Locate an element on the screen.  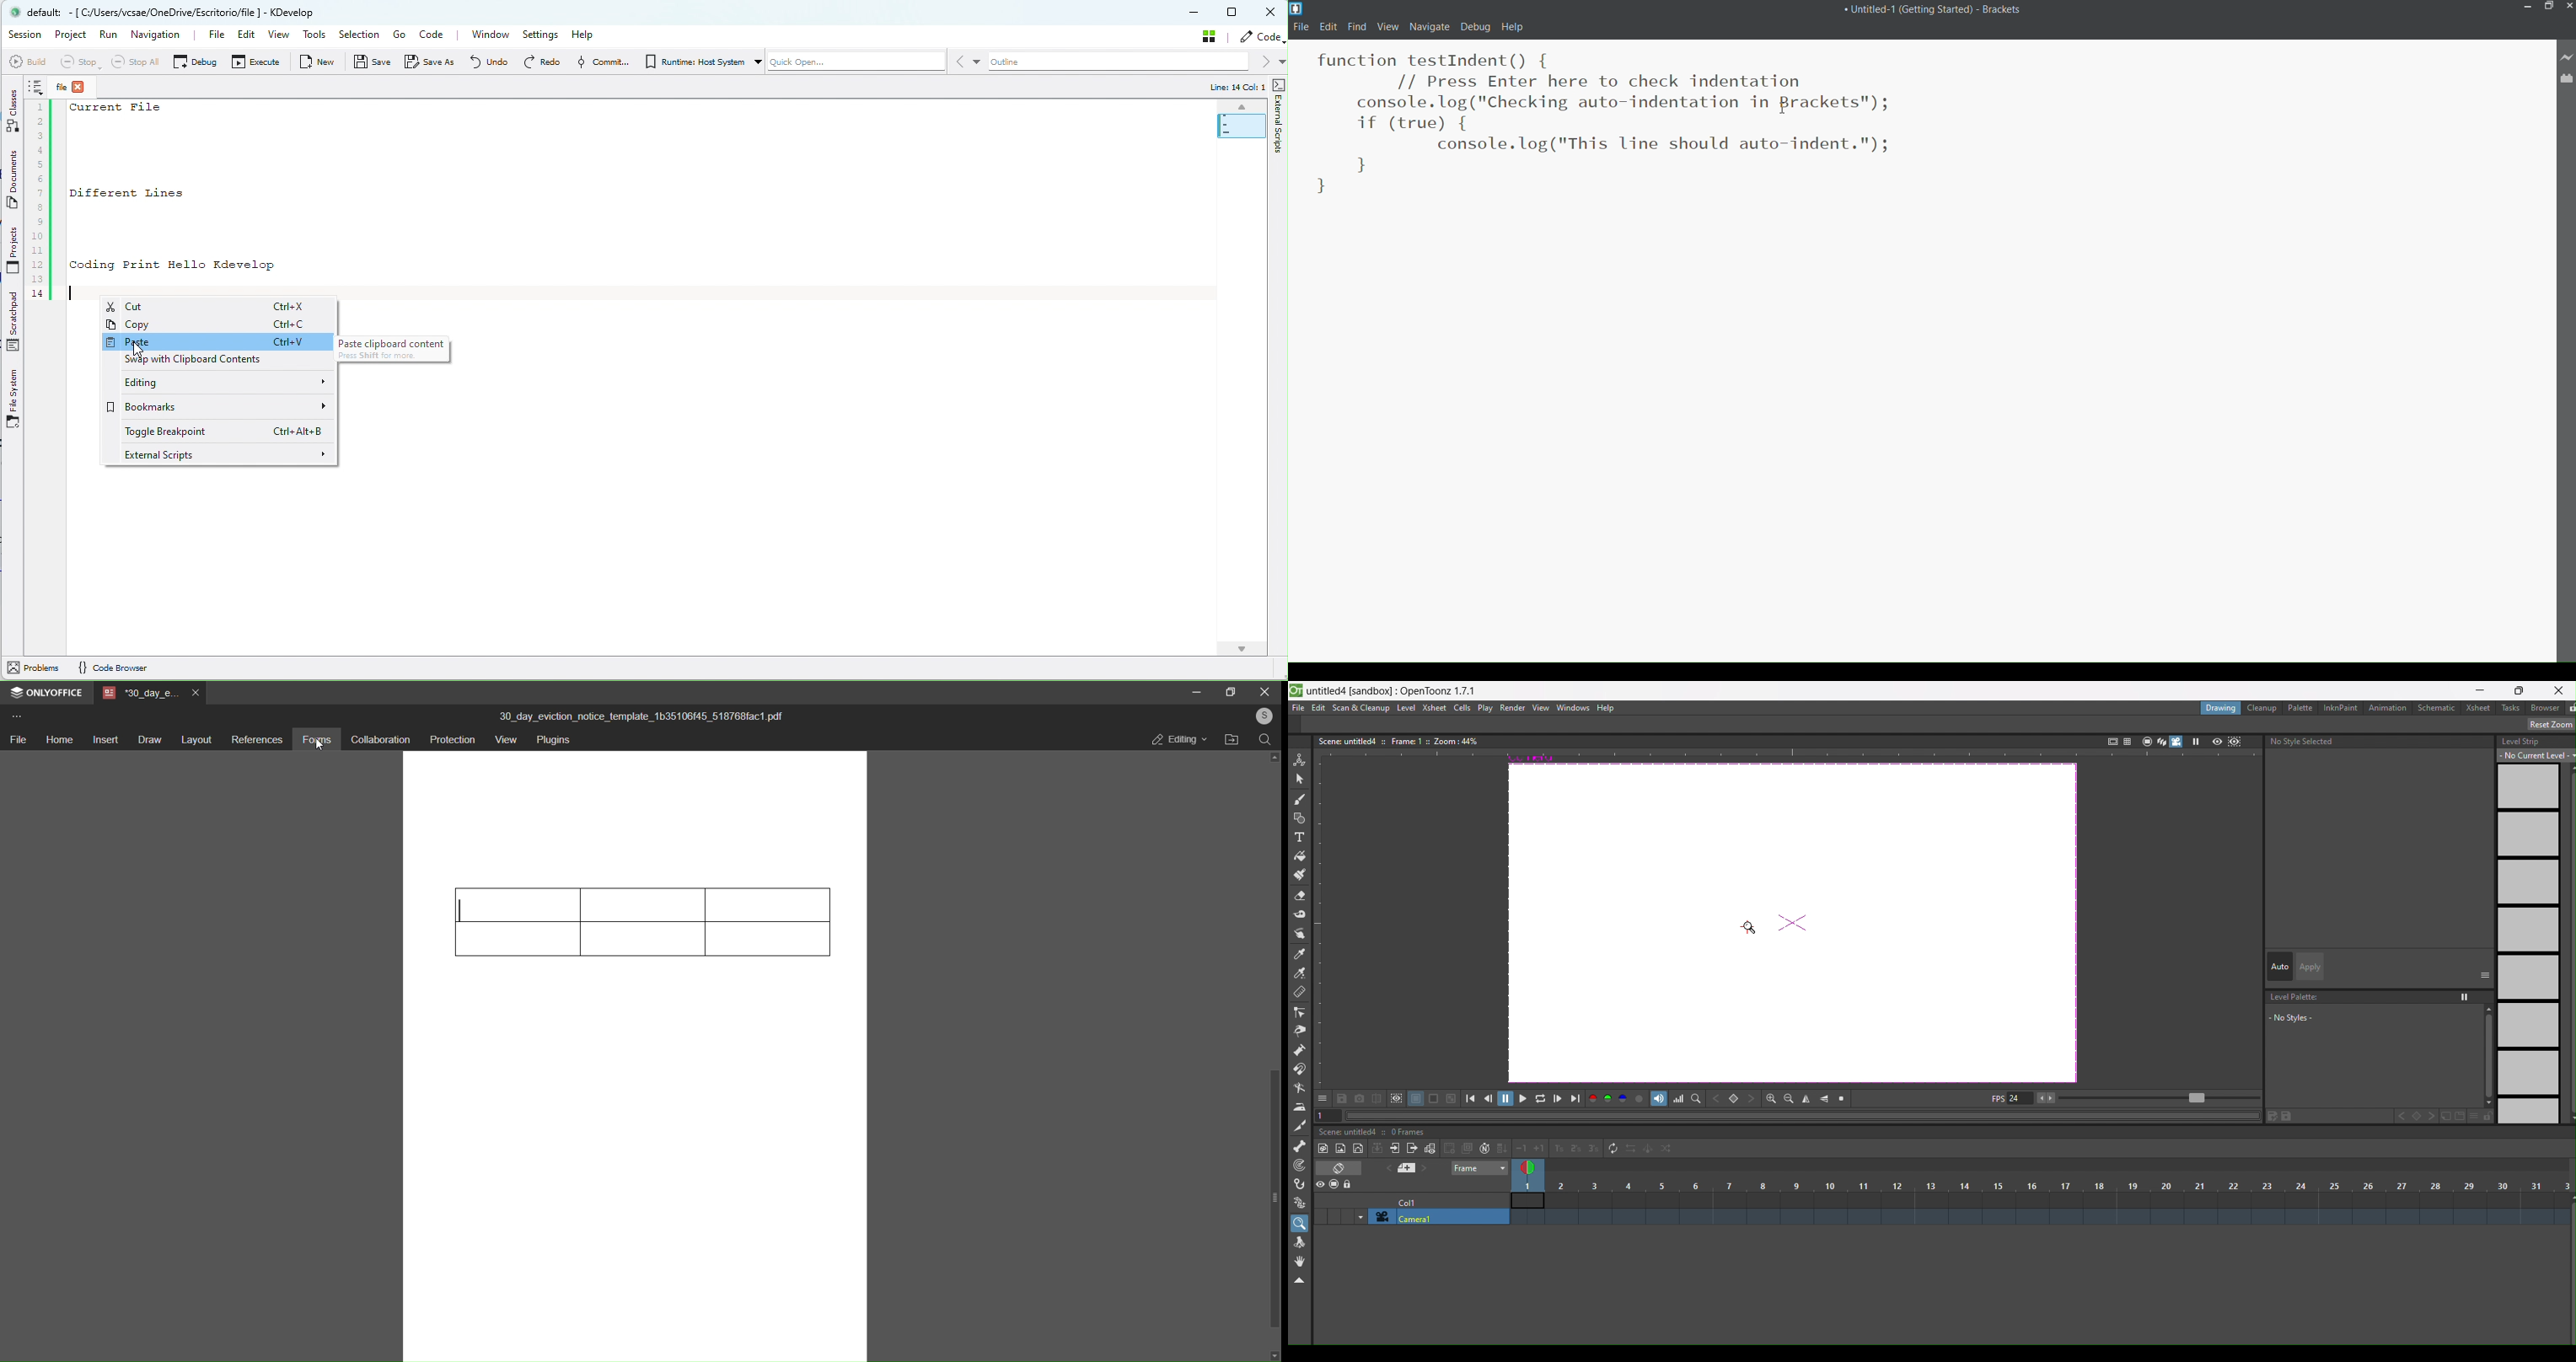
maximize is located at coordinates (1228, 692).